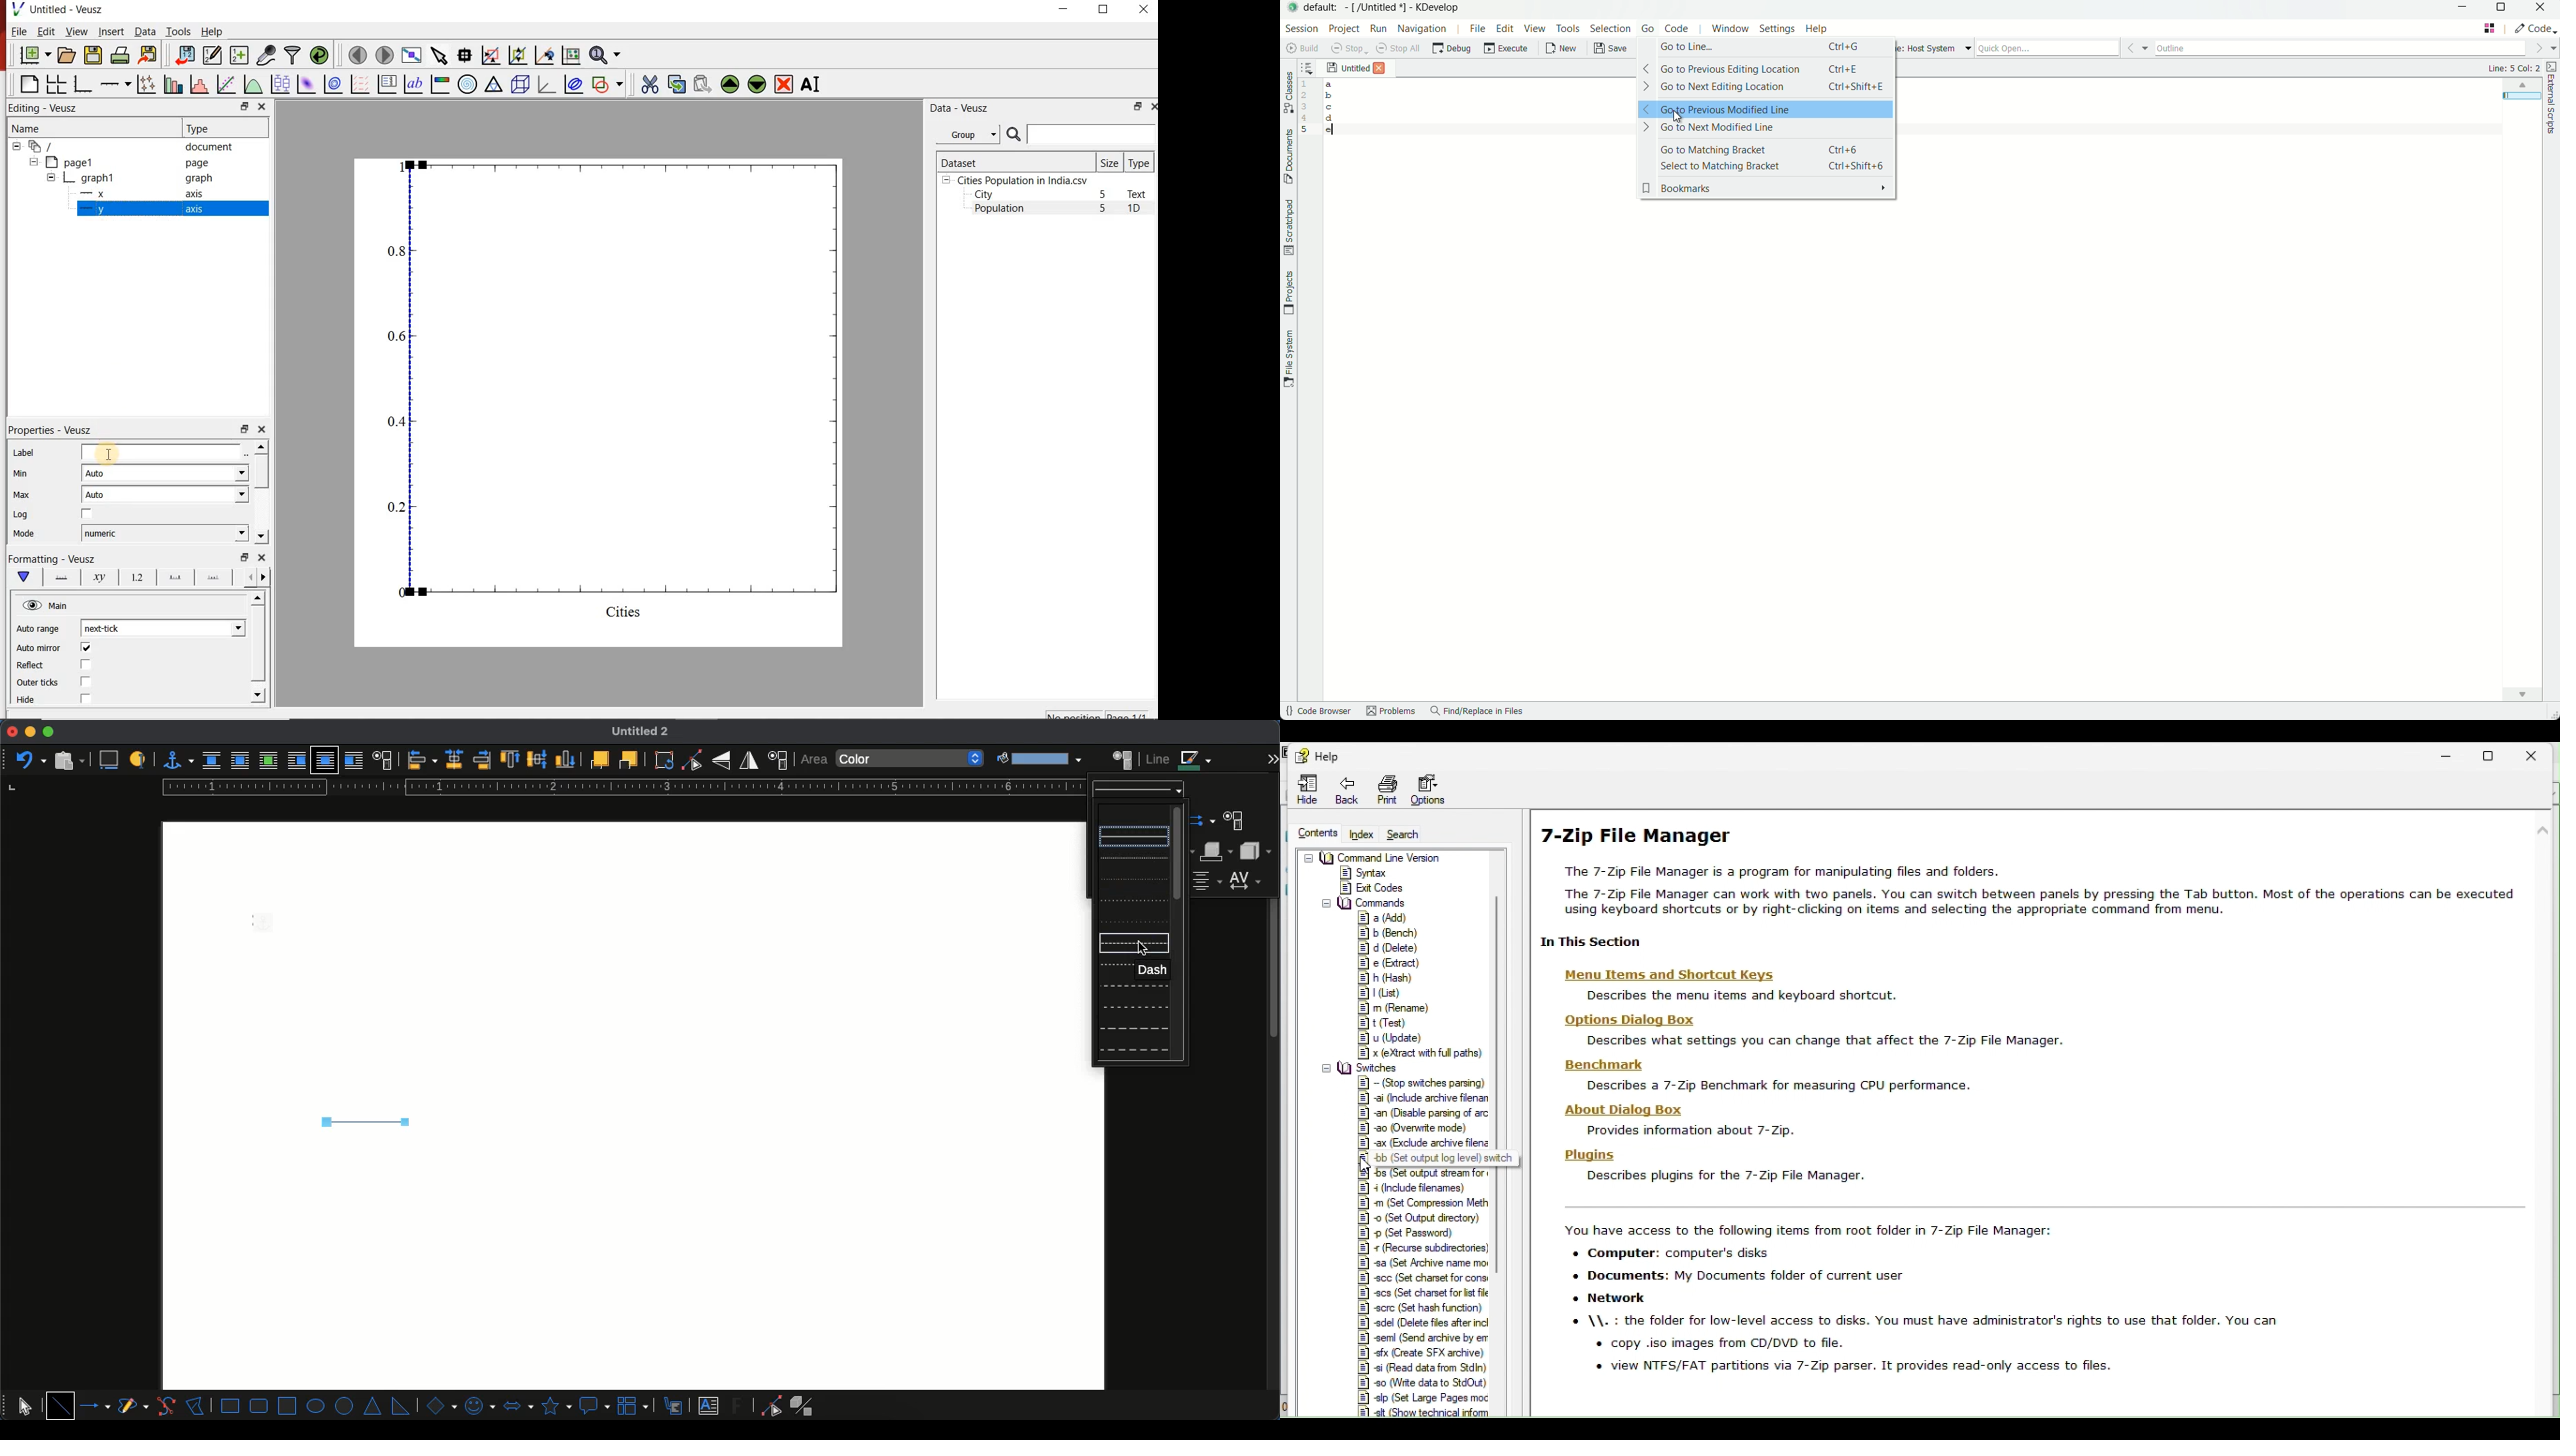 This screenshot has width=2576, height=1456. What do you see at coordinates (1114, 966) in the screenshot?
I see `Dash (rounded)` at bounding box center [1114, 966].